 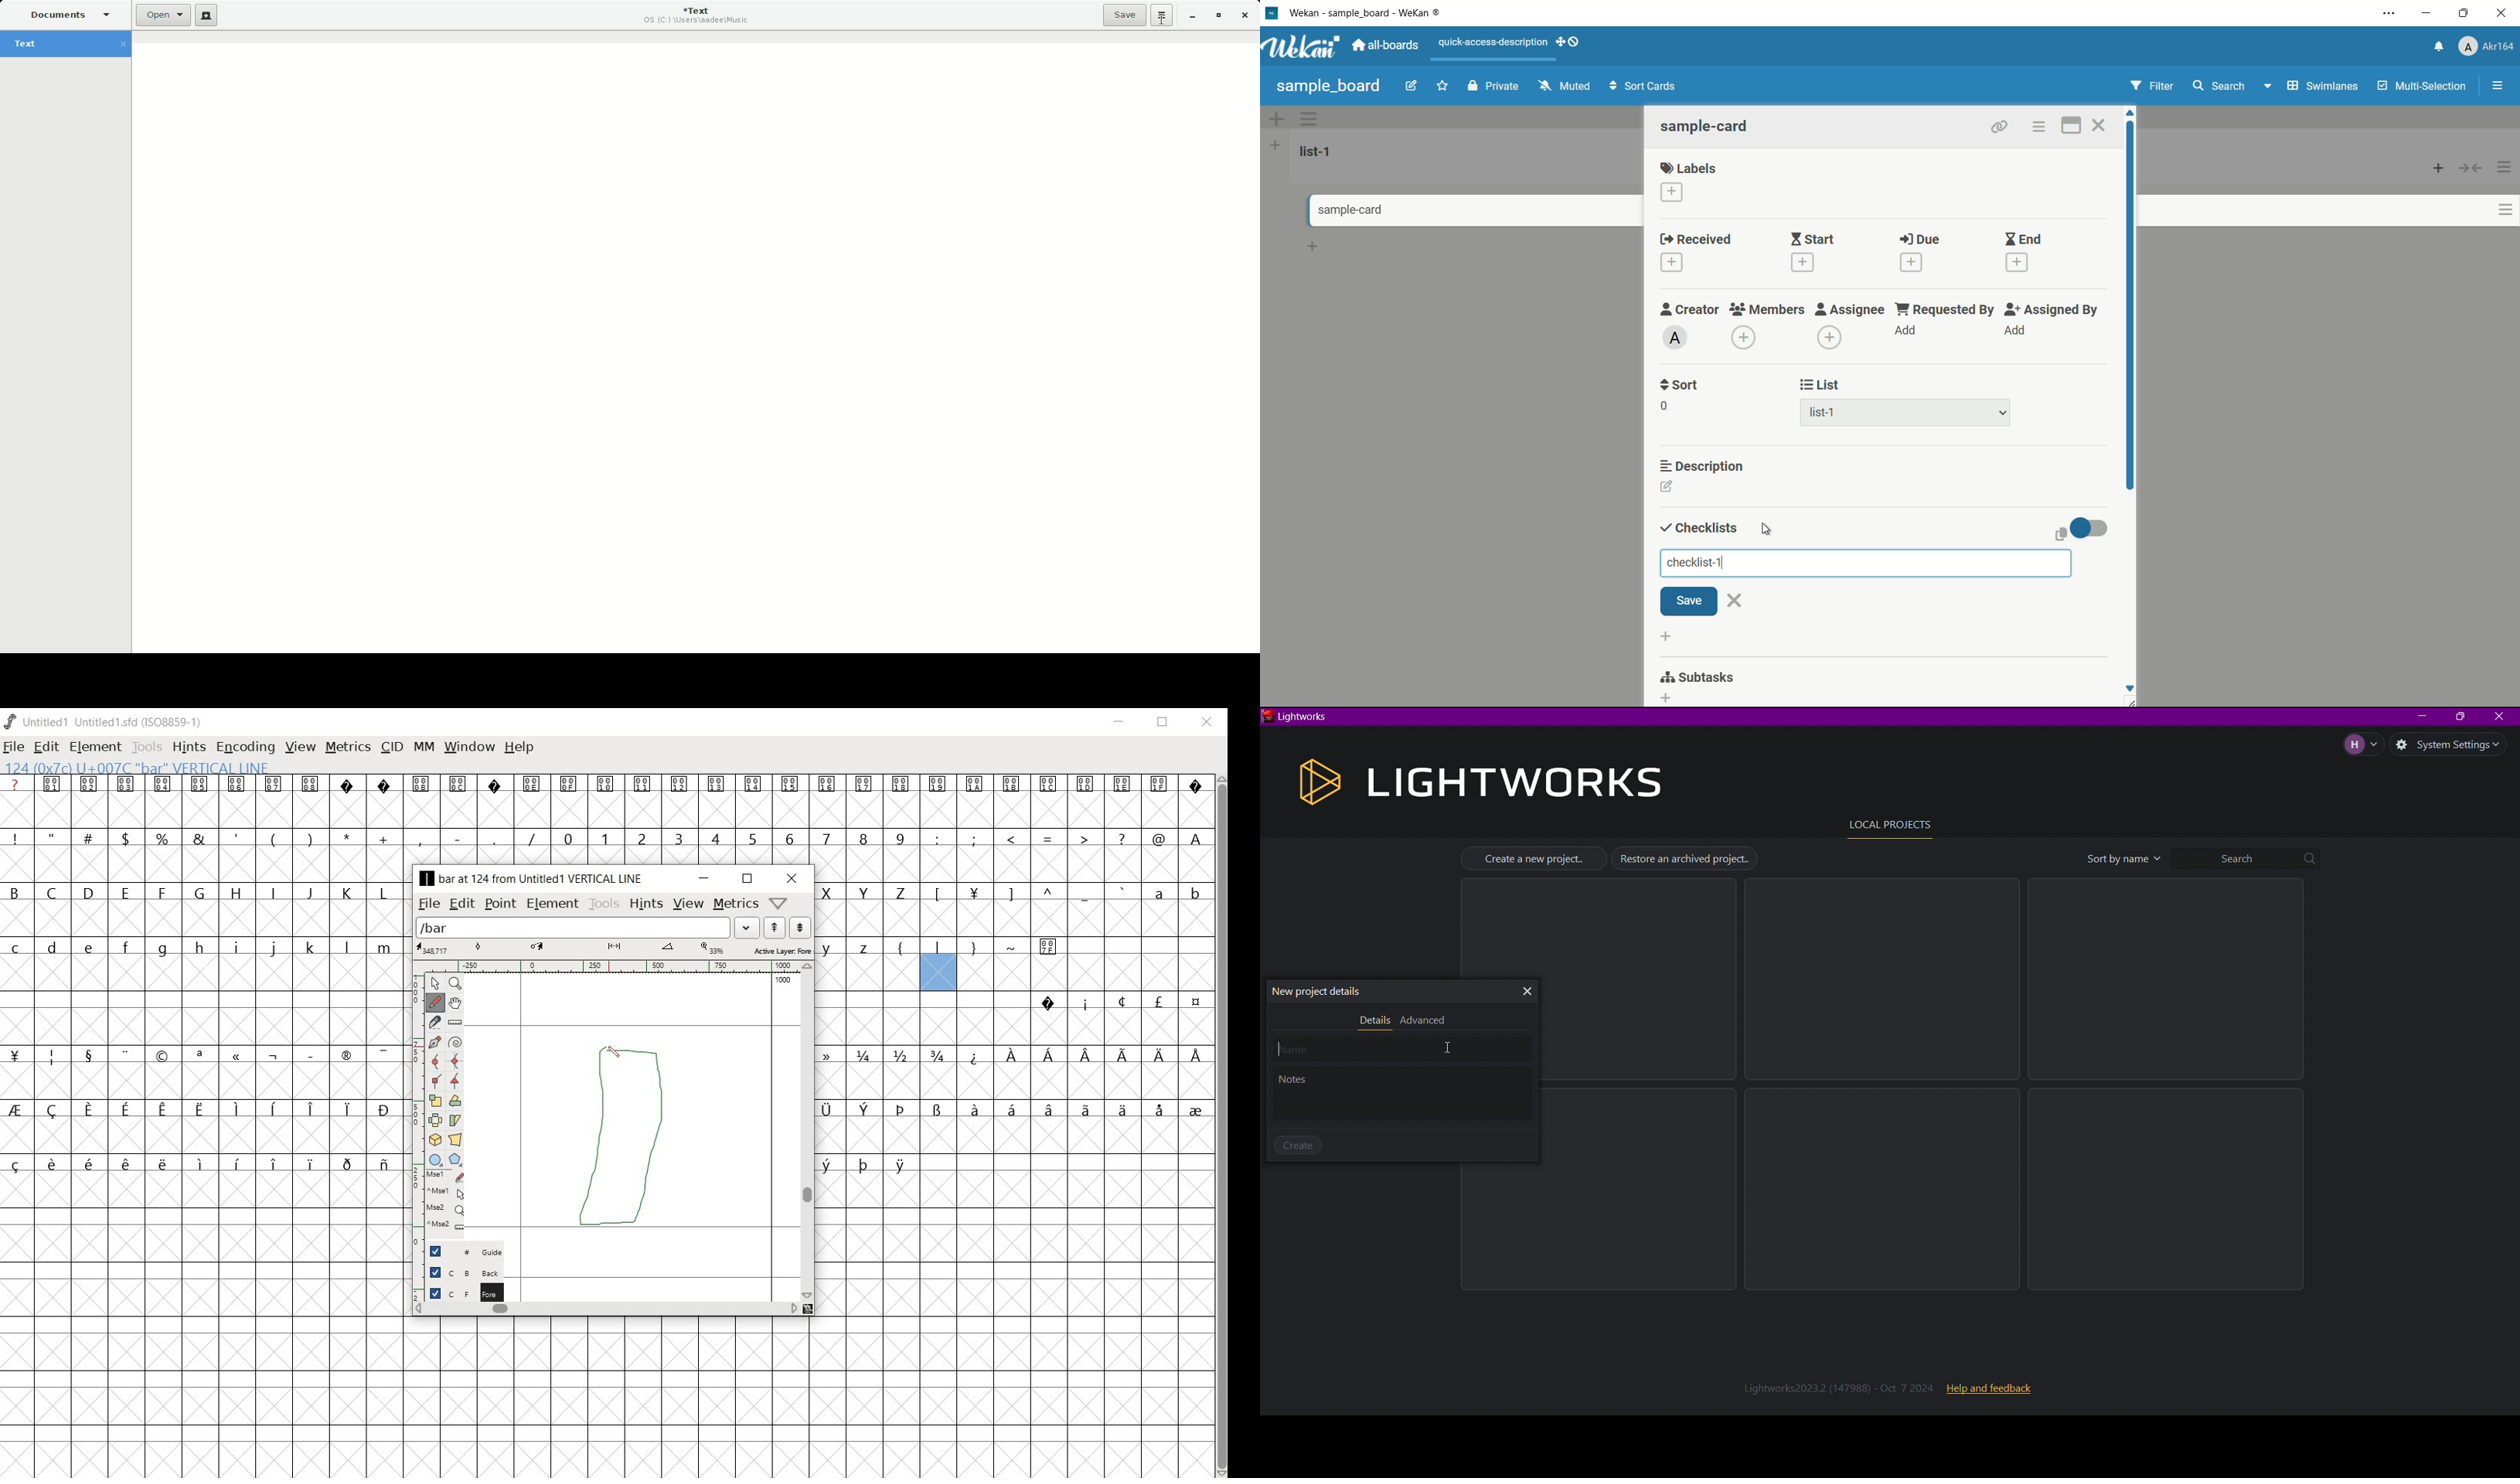 What do you see at coordinates (1689, 167) in the screenshot?
I see `labels` at bounding box center [1689, 167].